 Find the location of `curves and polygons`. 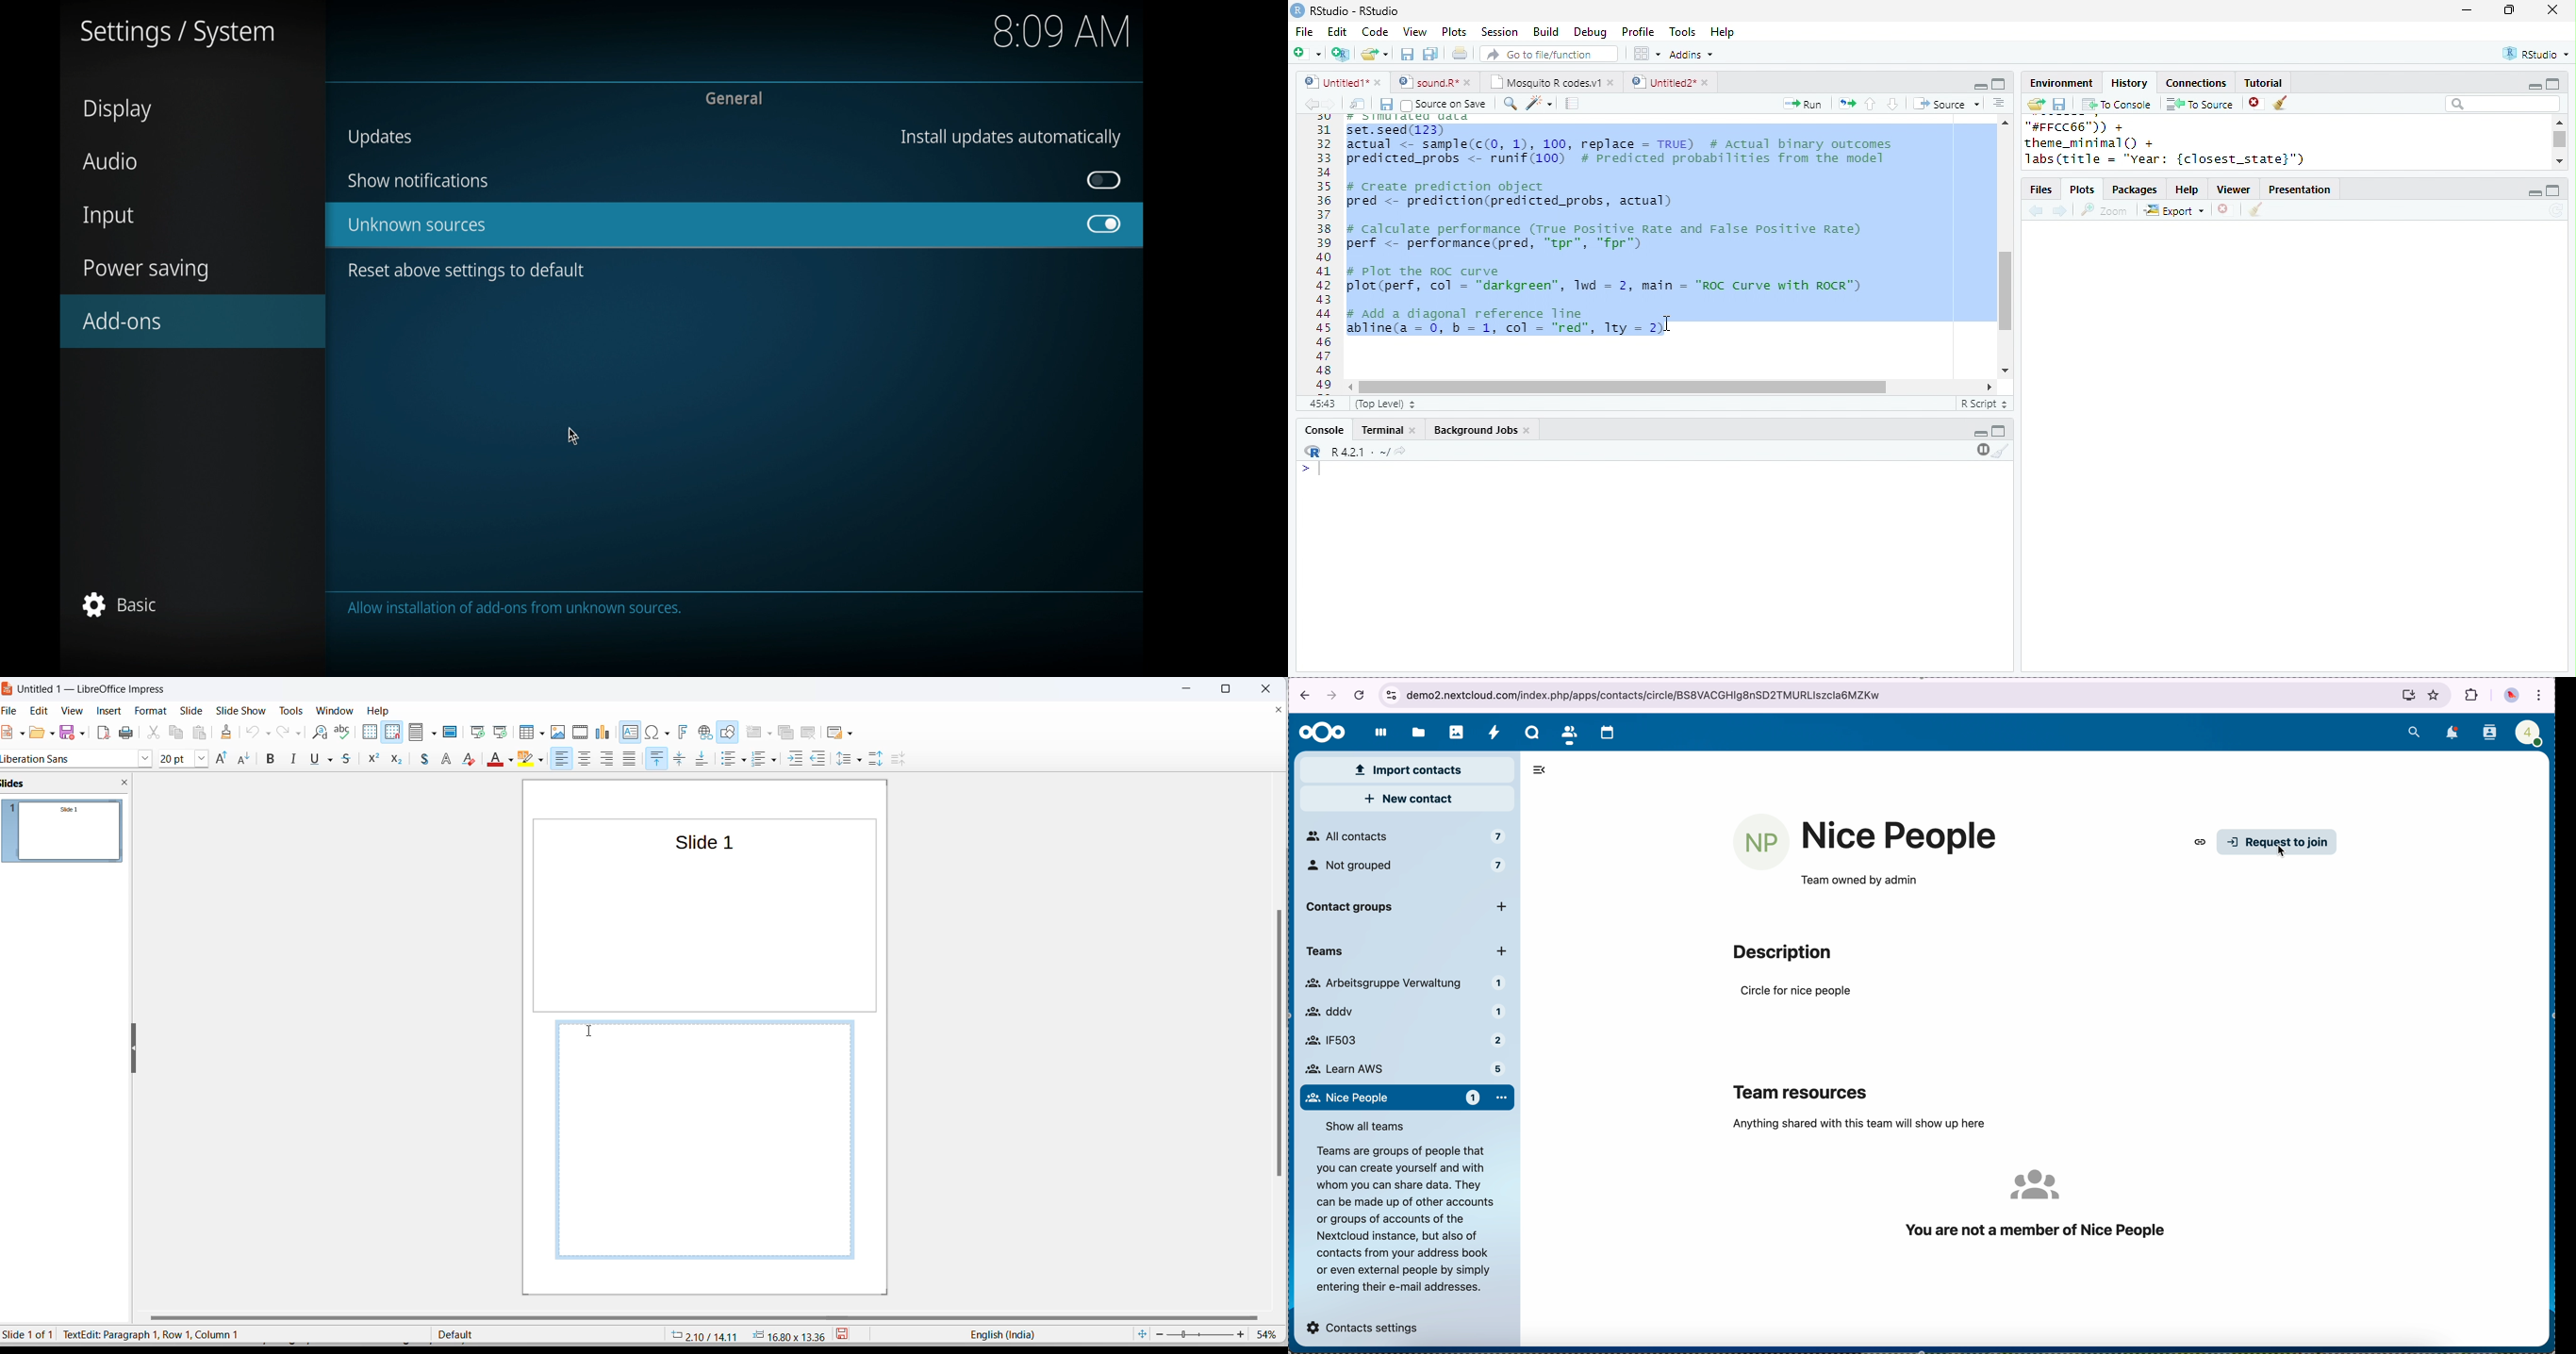

curves and polygons is located at coordinates (228, 761).